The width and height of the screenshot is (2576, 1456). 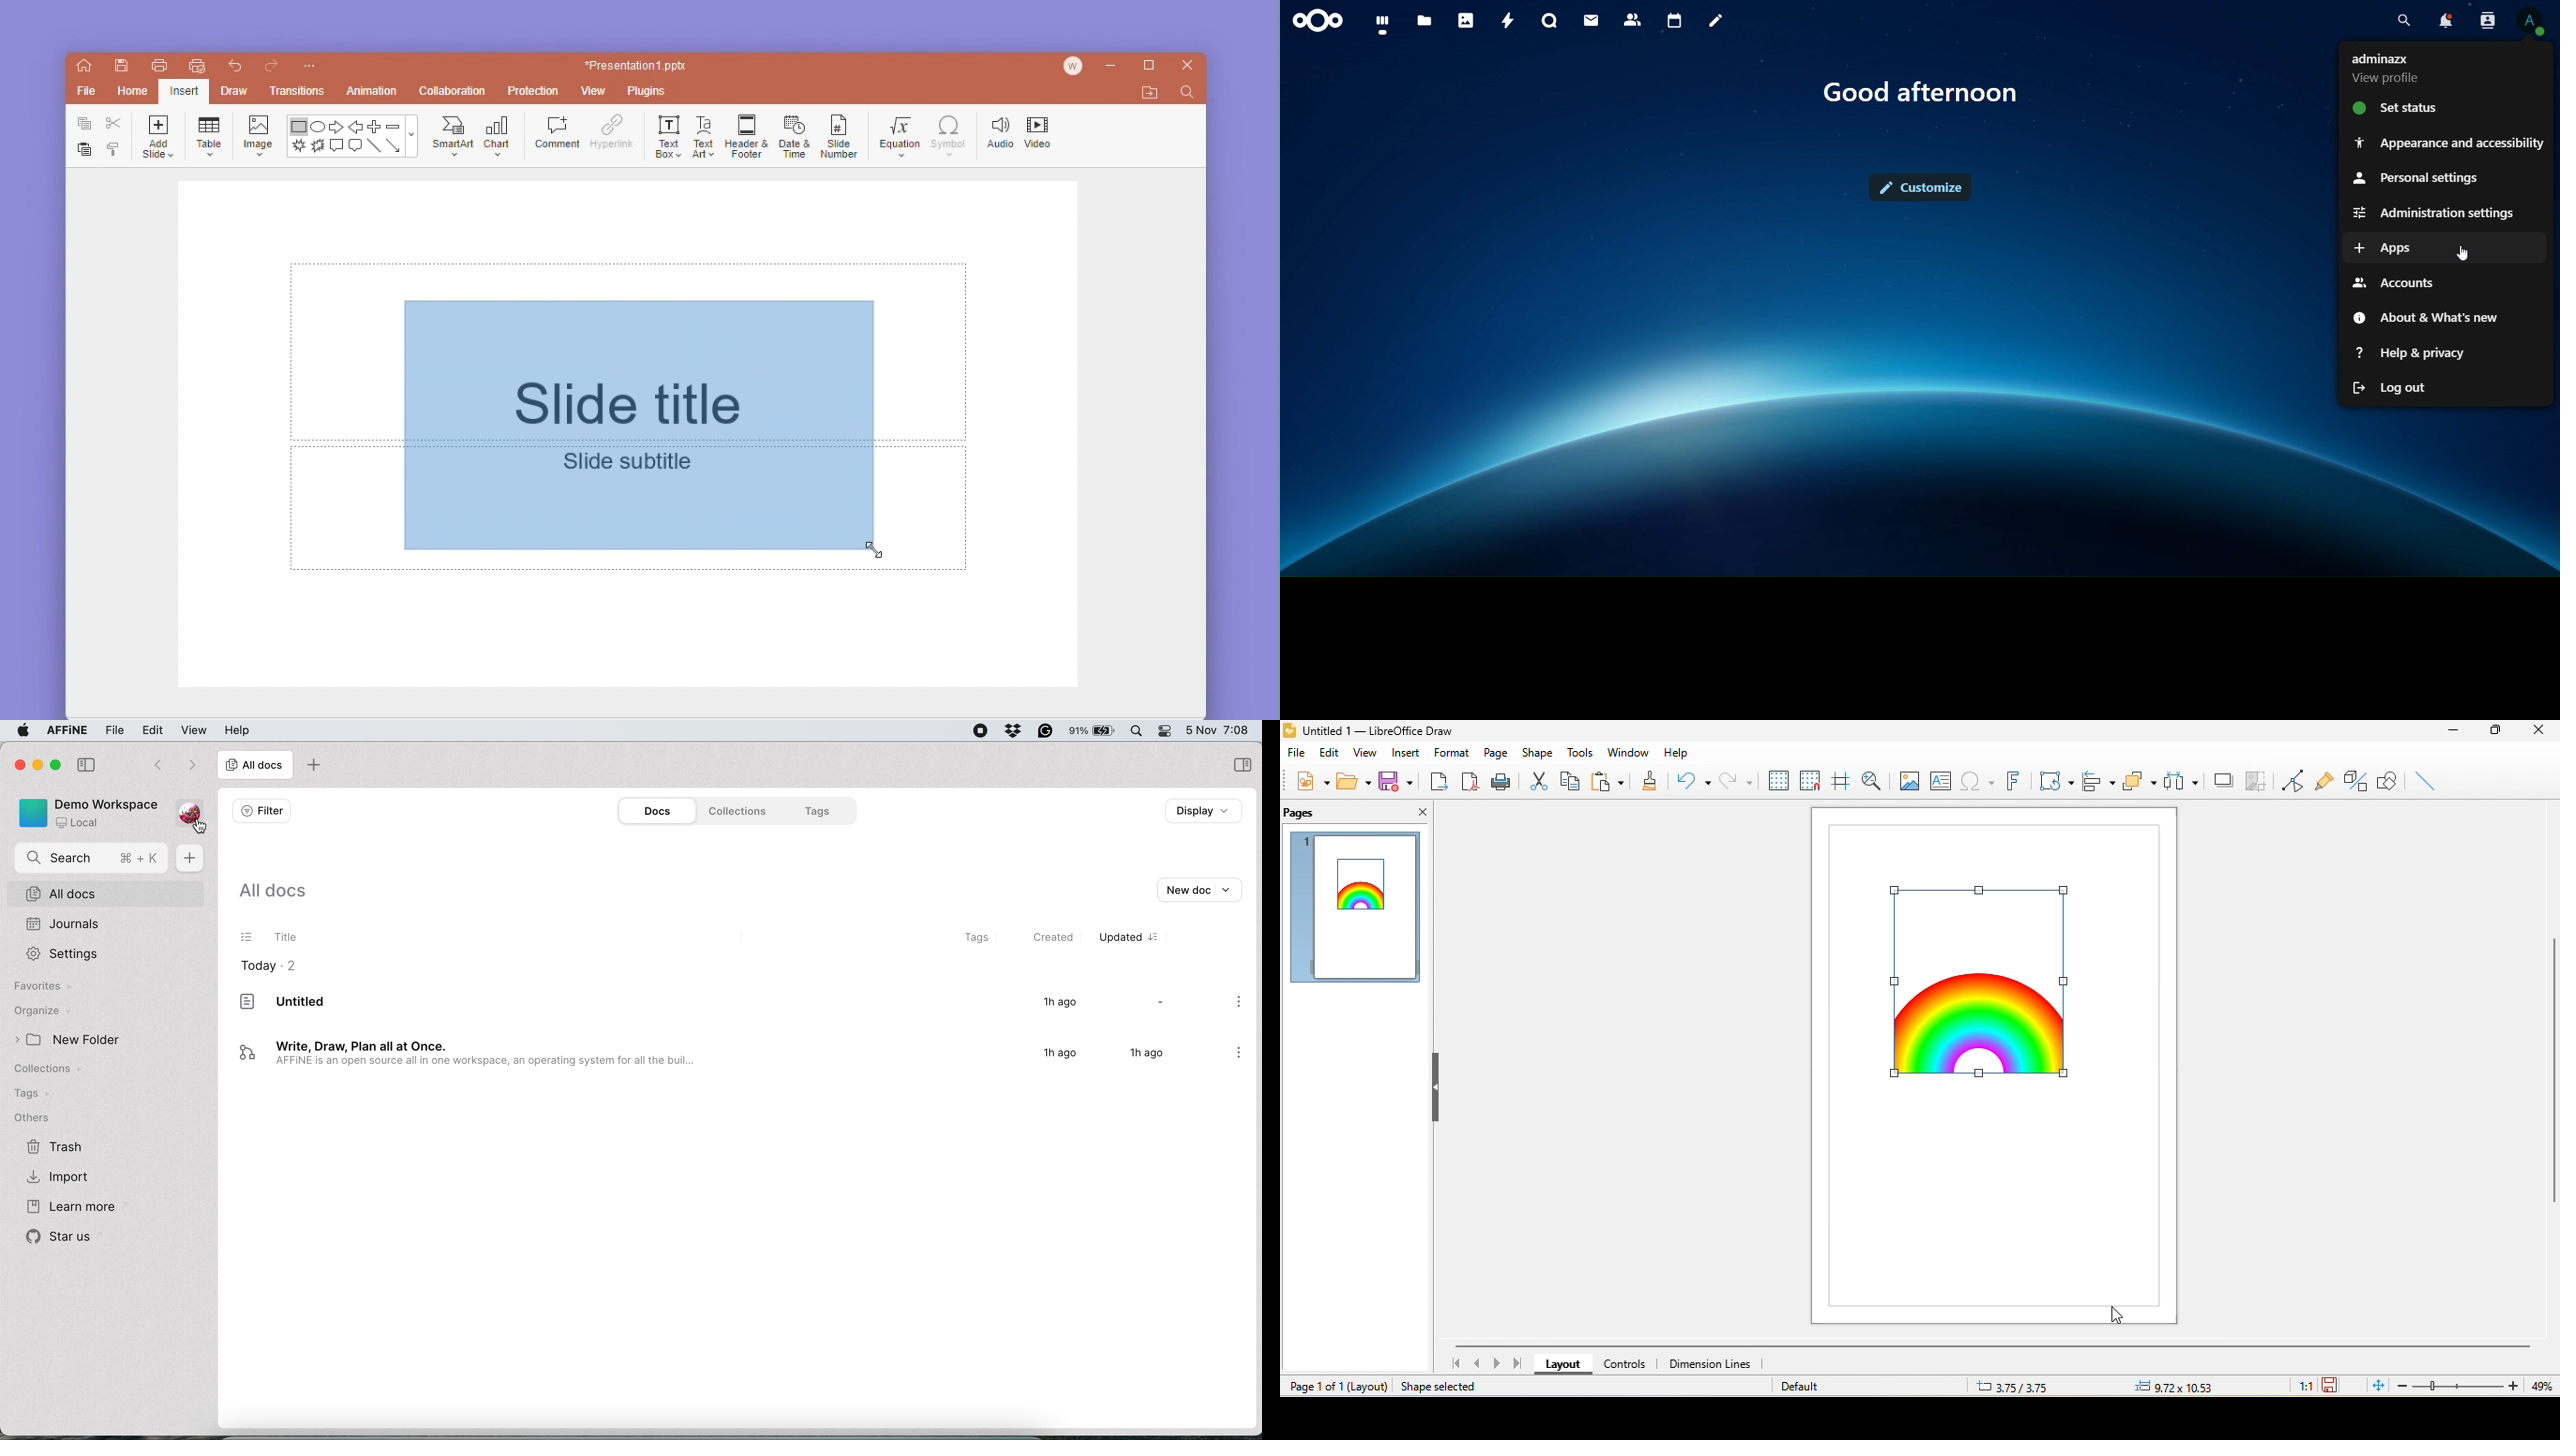 What do you see at coordinates (210, 134) in the screenshot?
I see `table` at bounding box center [210, 134].